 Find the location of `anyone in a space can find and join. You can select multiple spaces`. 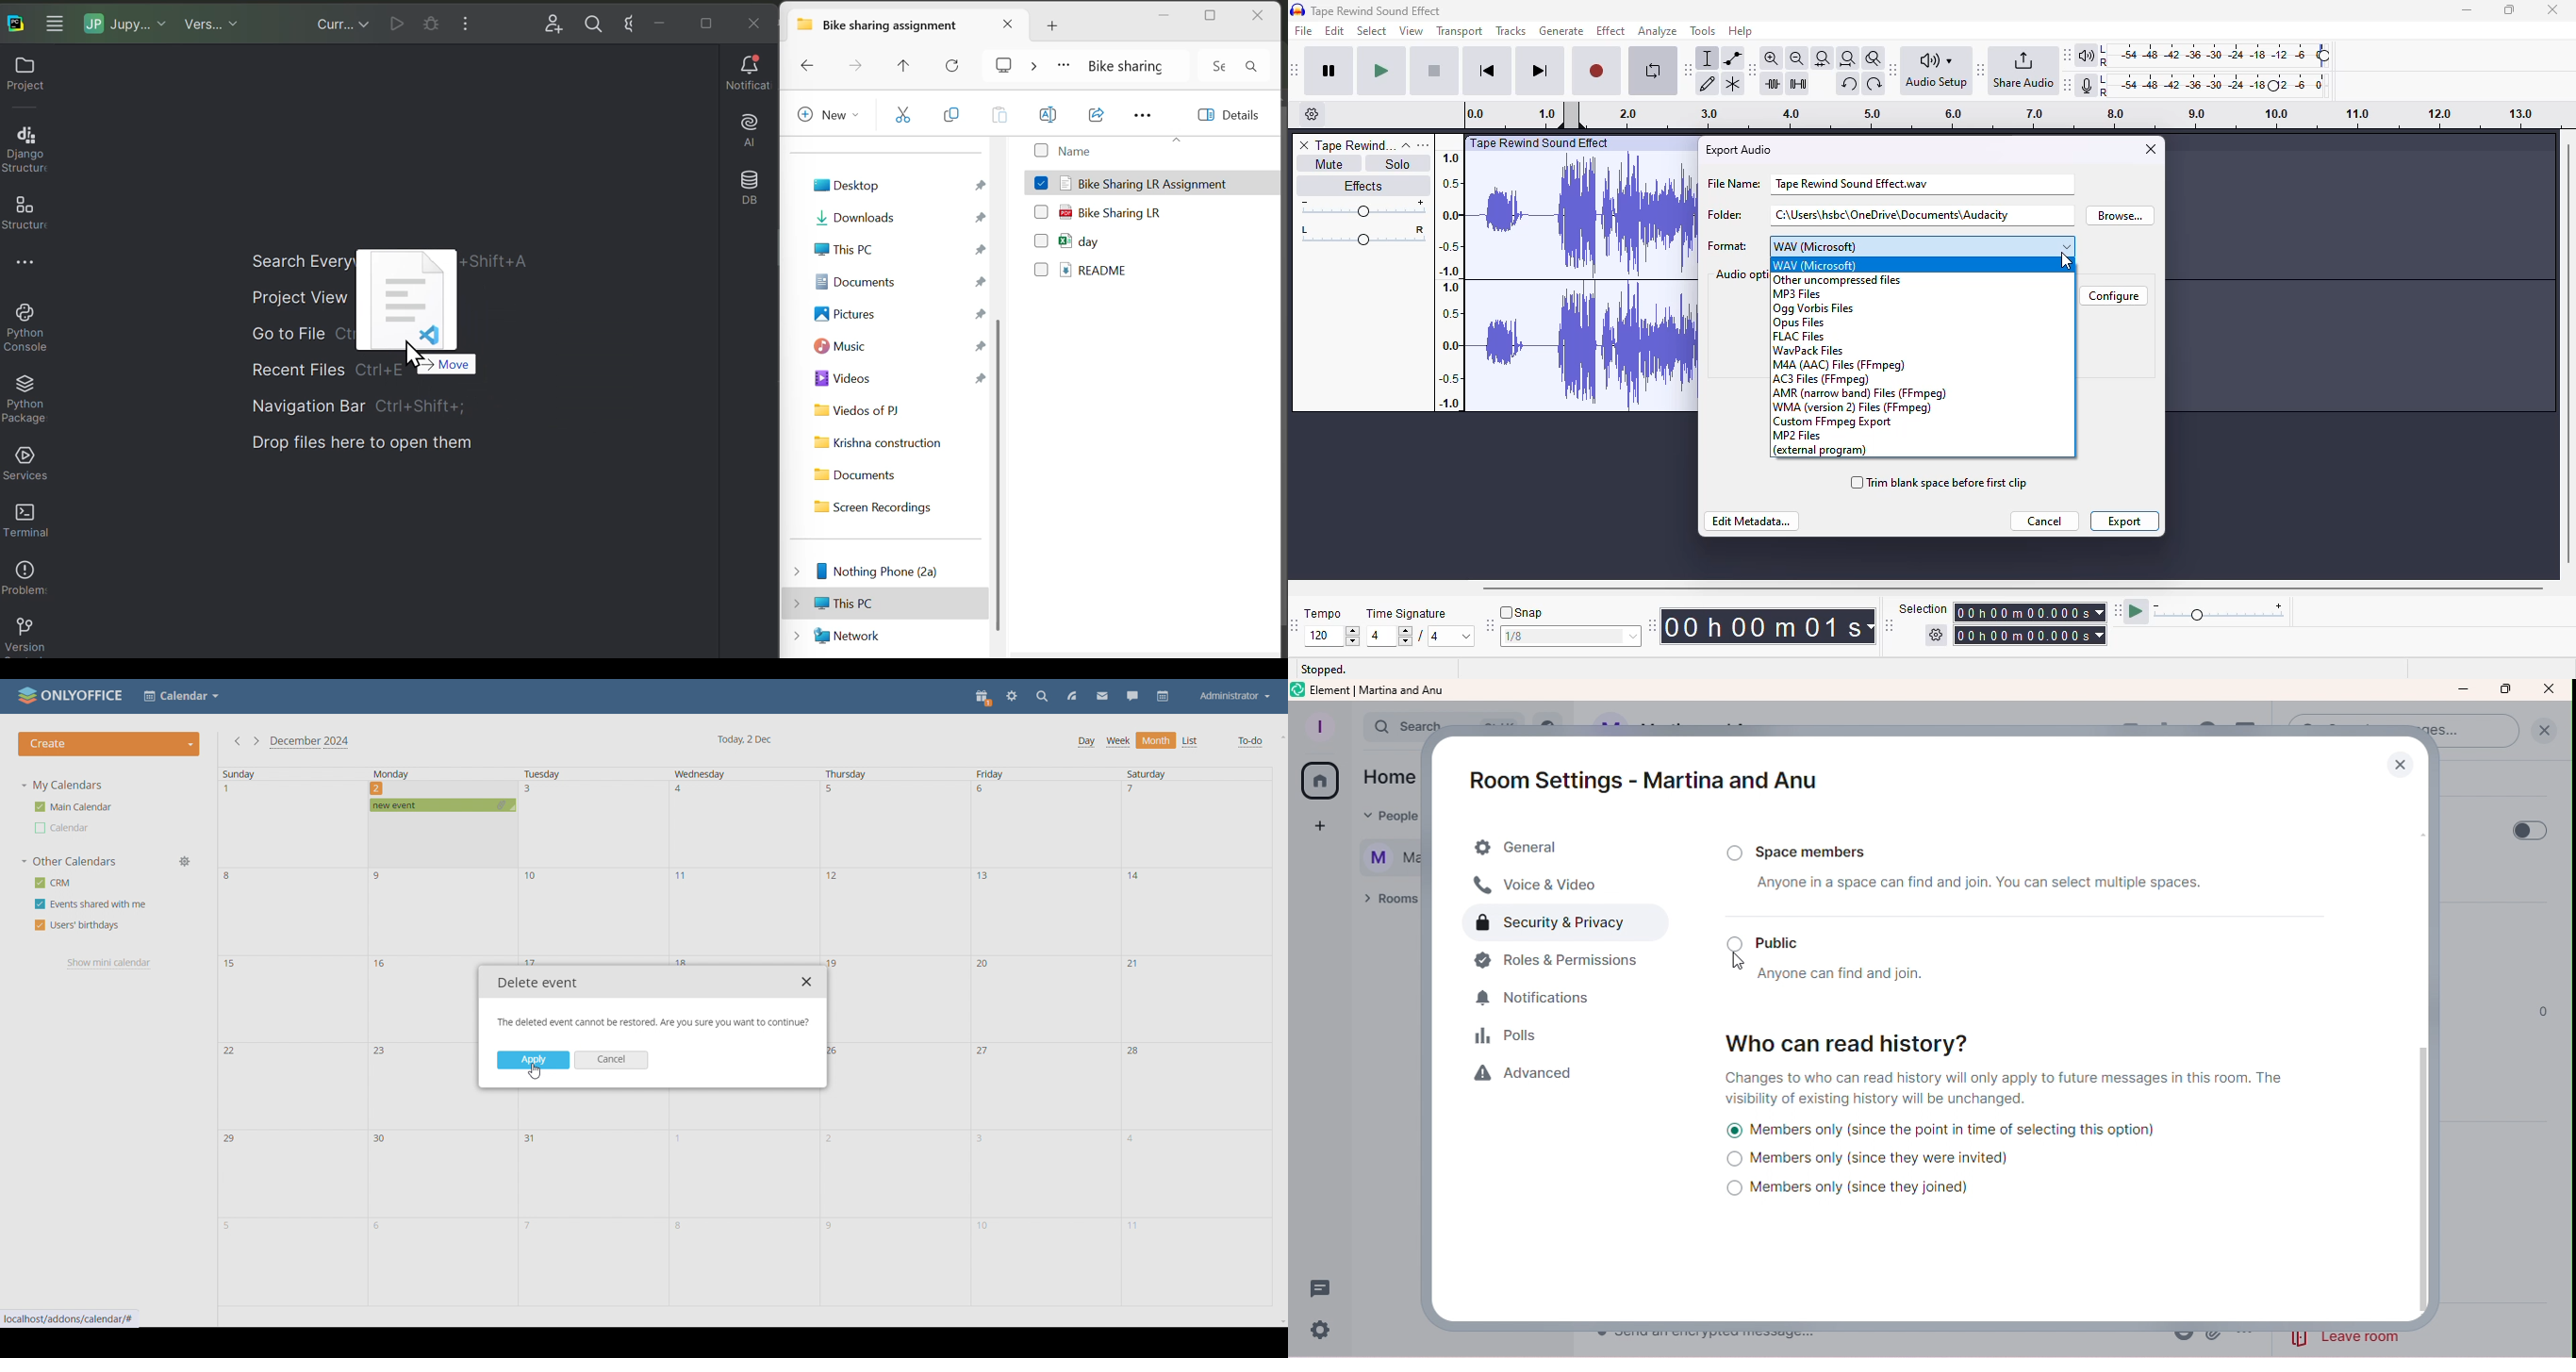

anyone in a space can find and join. You can select multiple spaces is located at coordinates (1960, 887).